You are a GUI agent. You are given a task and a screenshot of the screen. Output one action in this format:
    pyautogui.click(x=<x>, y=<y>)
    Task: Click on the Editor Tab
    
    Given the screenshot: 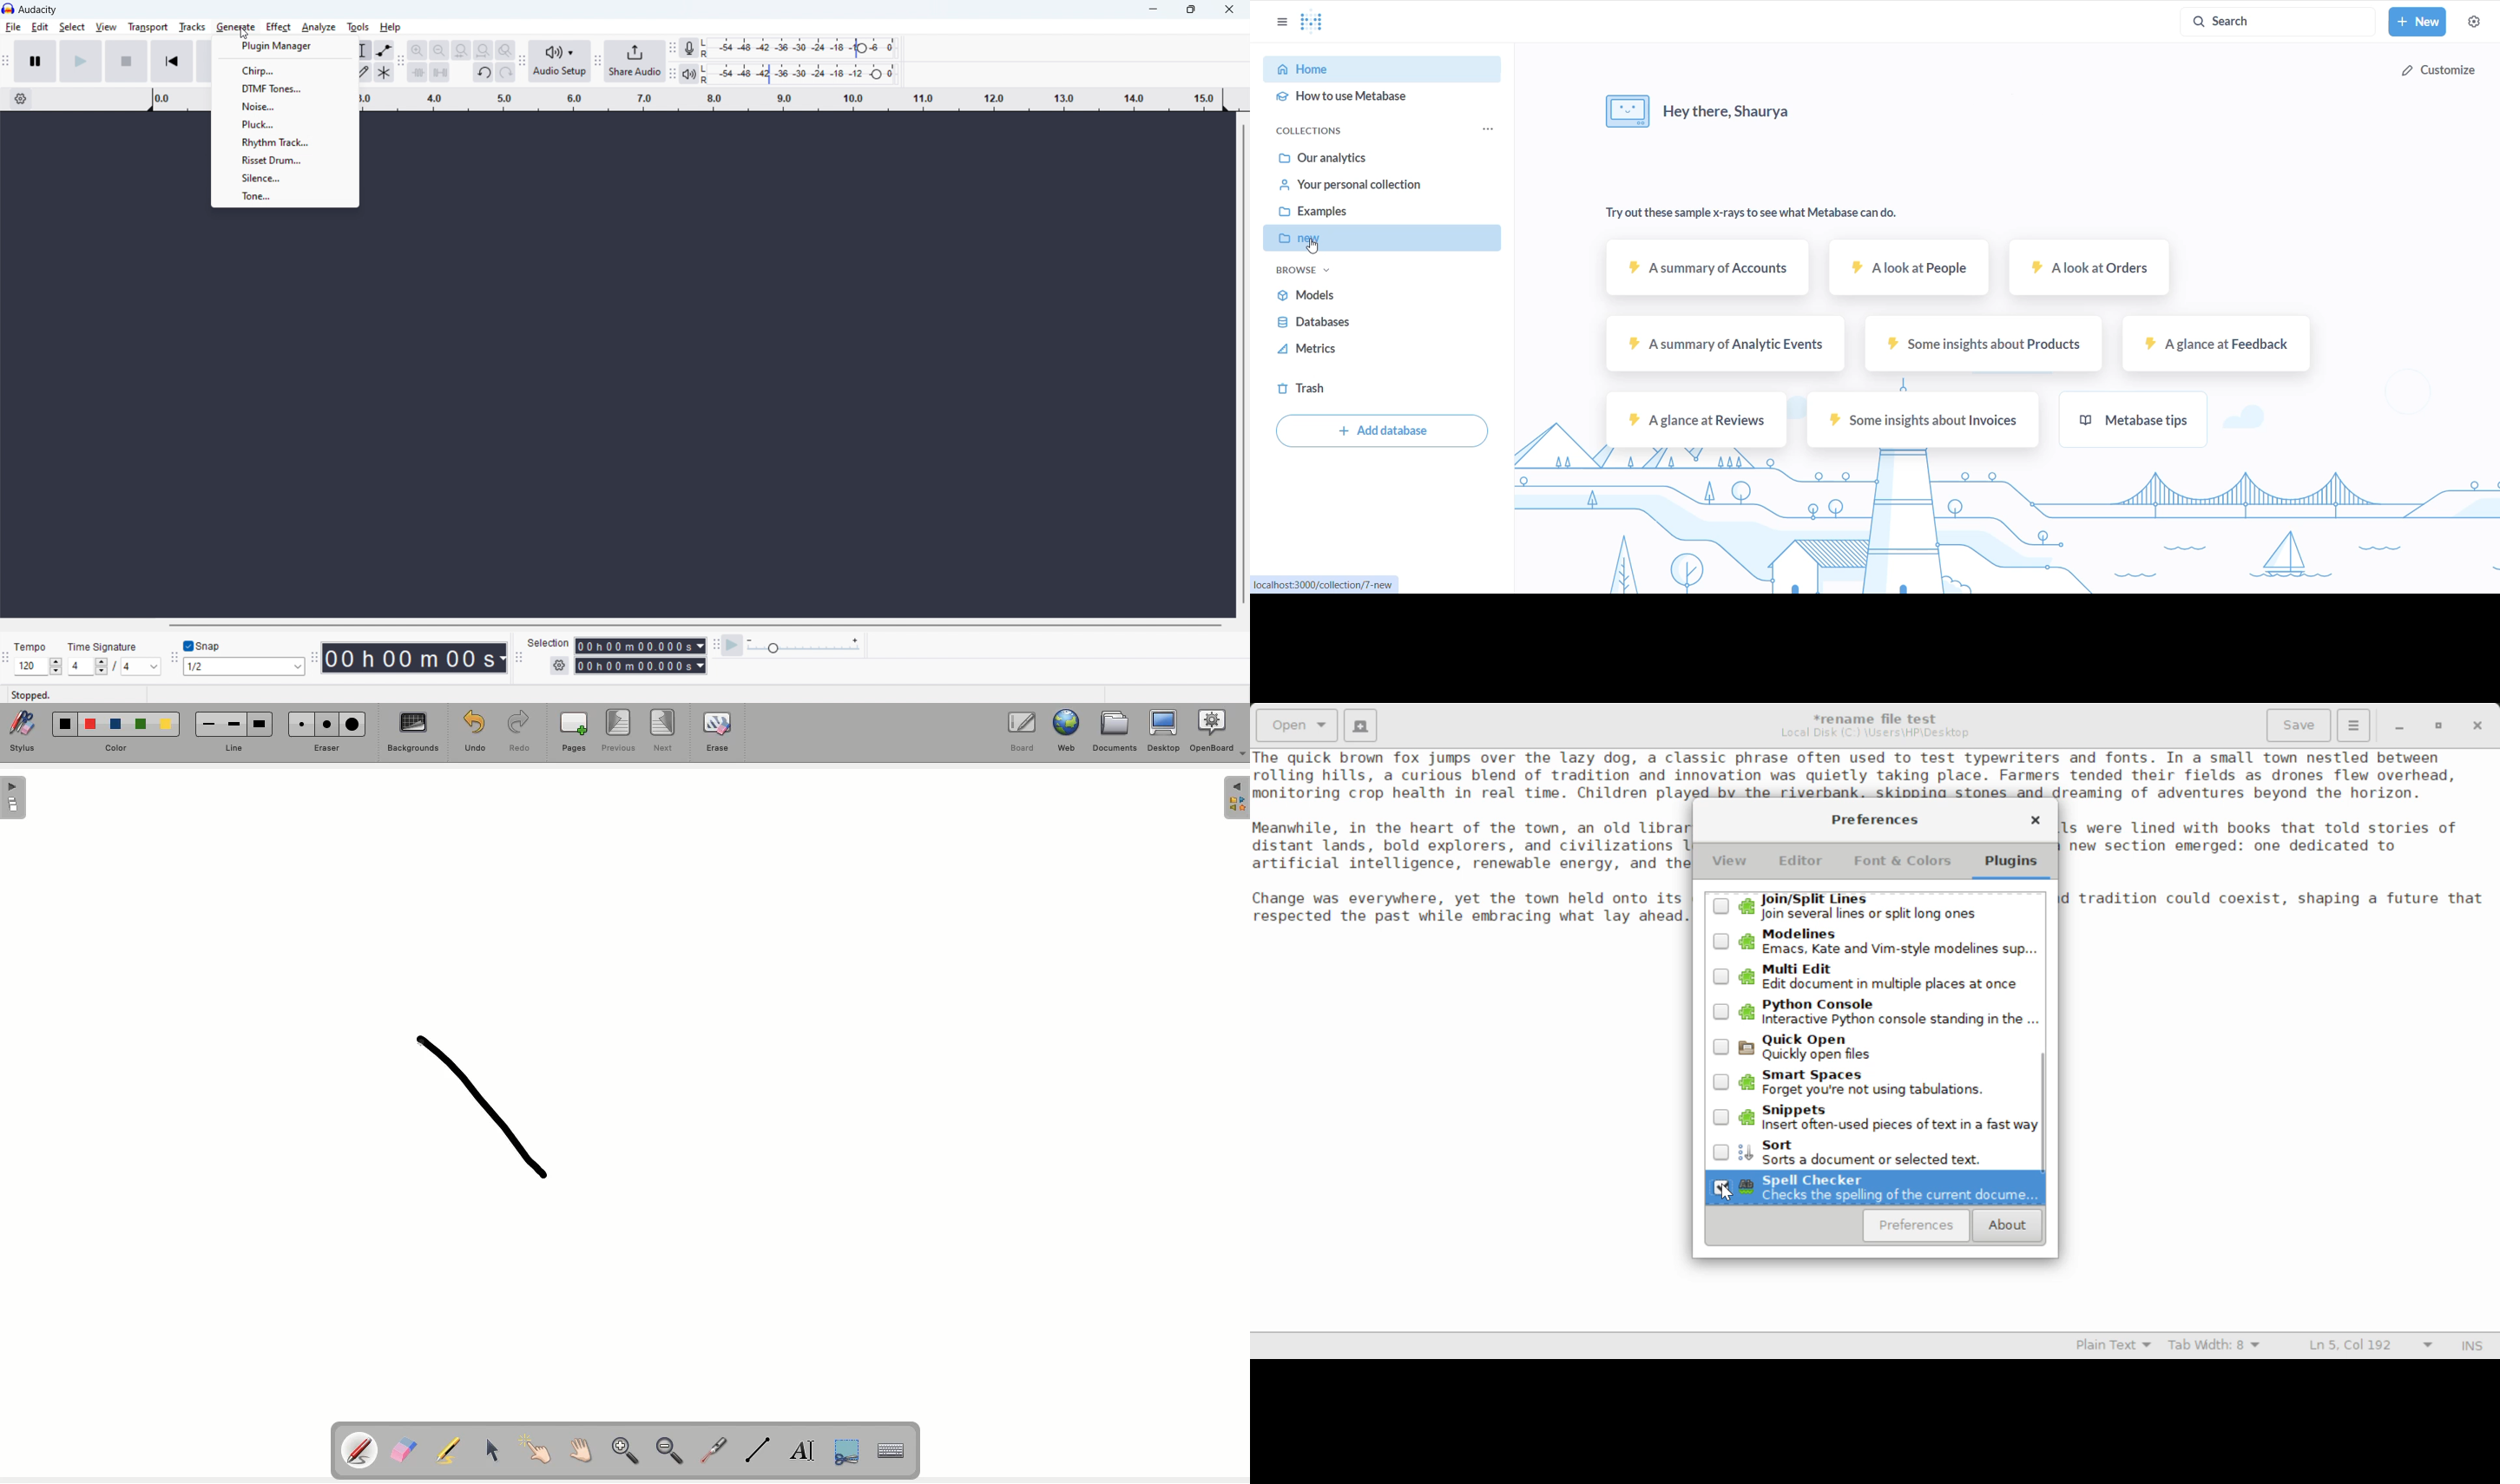 What is the action you would take?
    pyautogui.click(x=1803, y=864)
    